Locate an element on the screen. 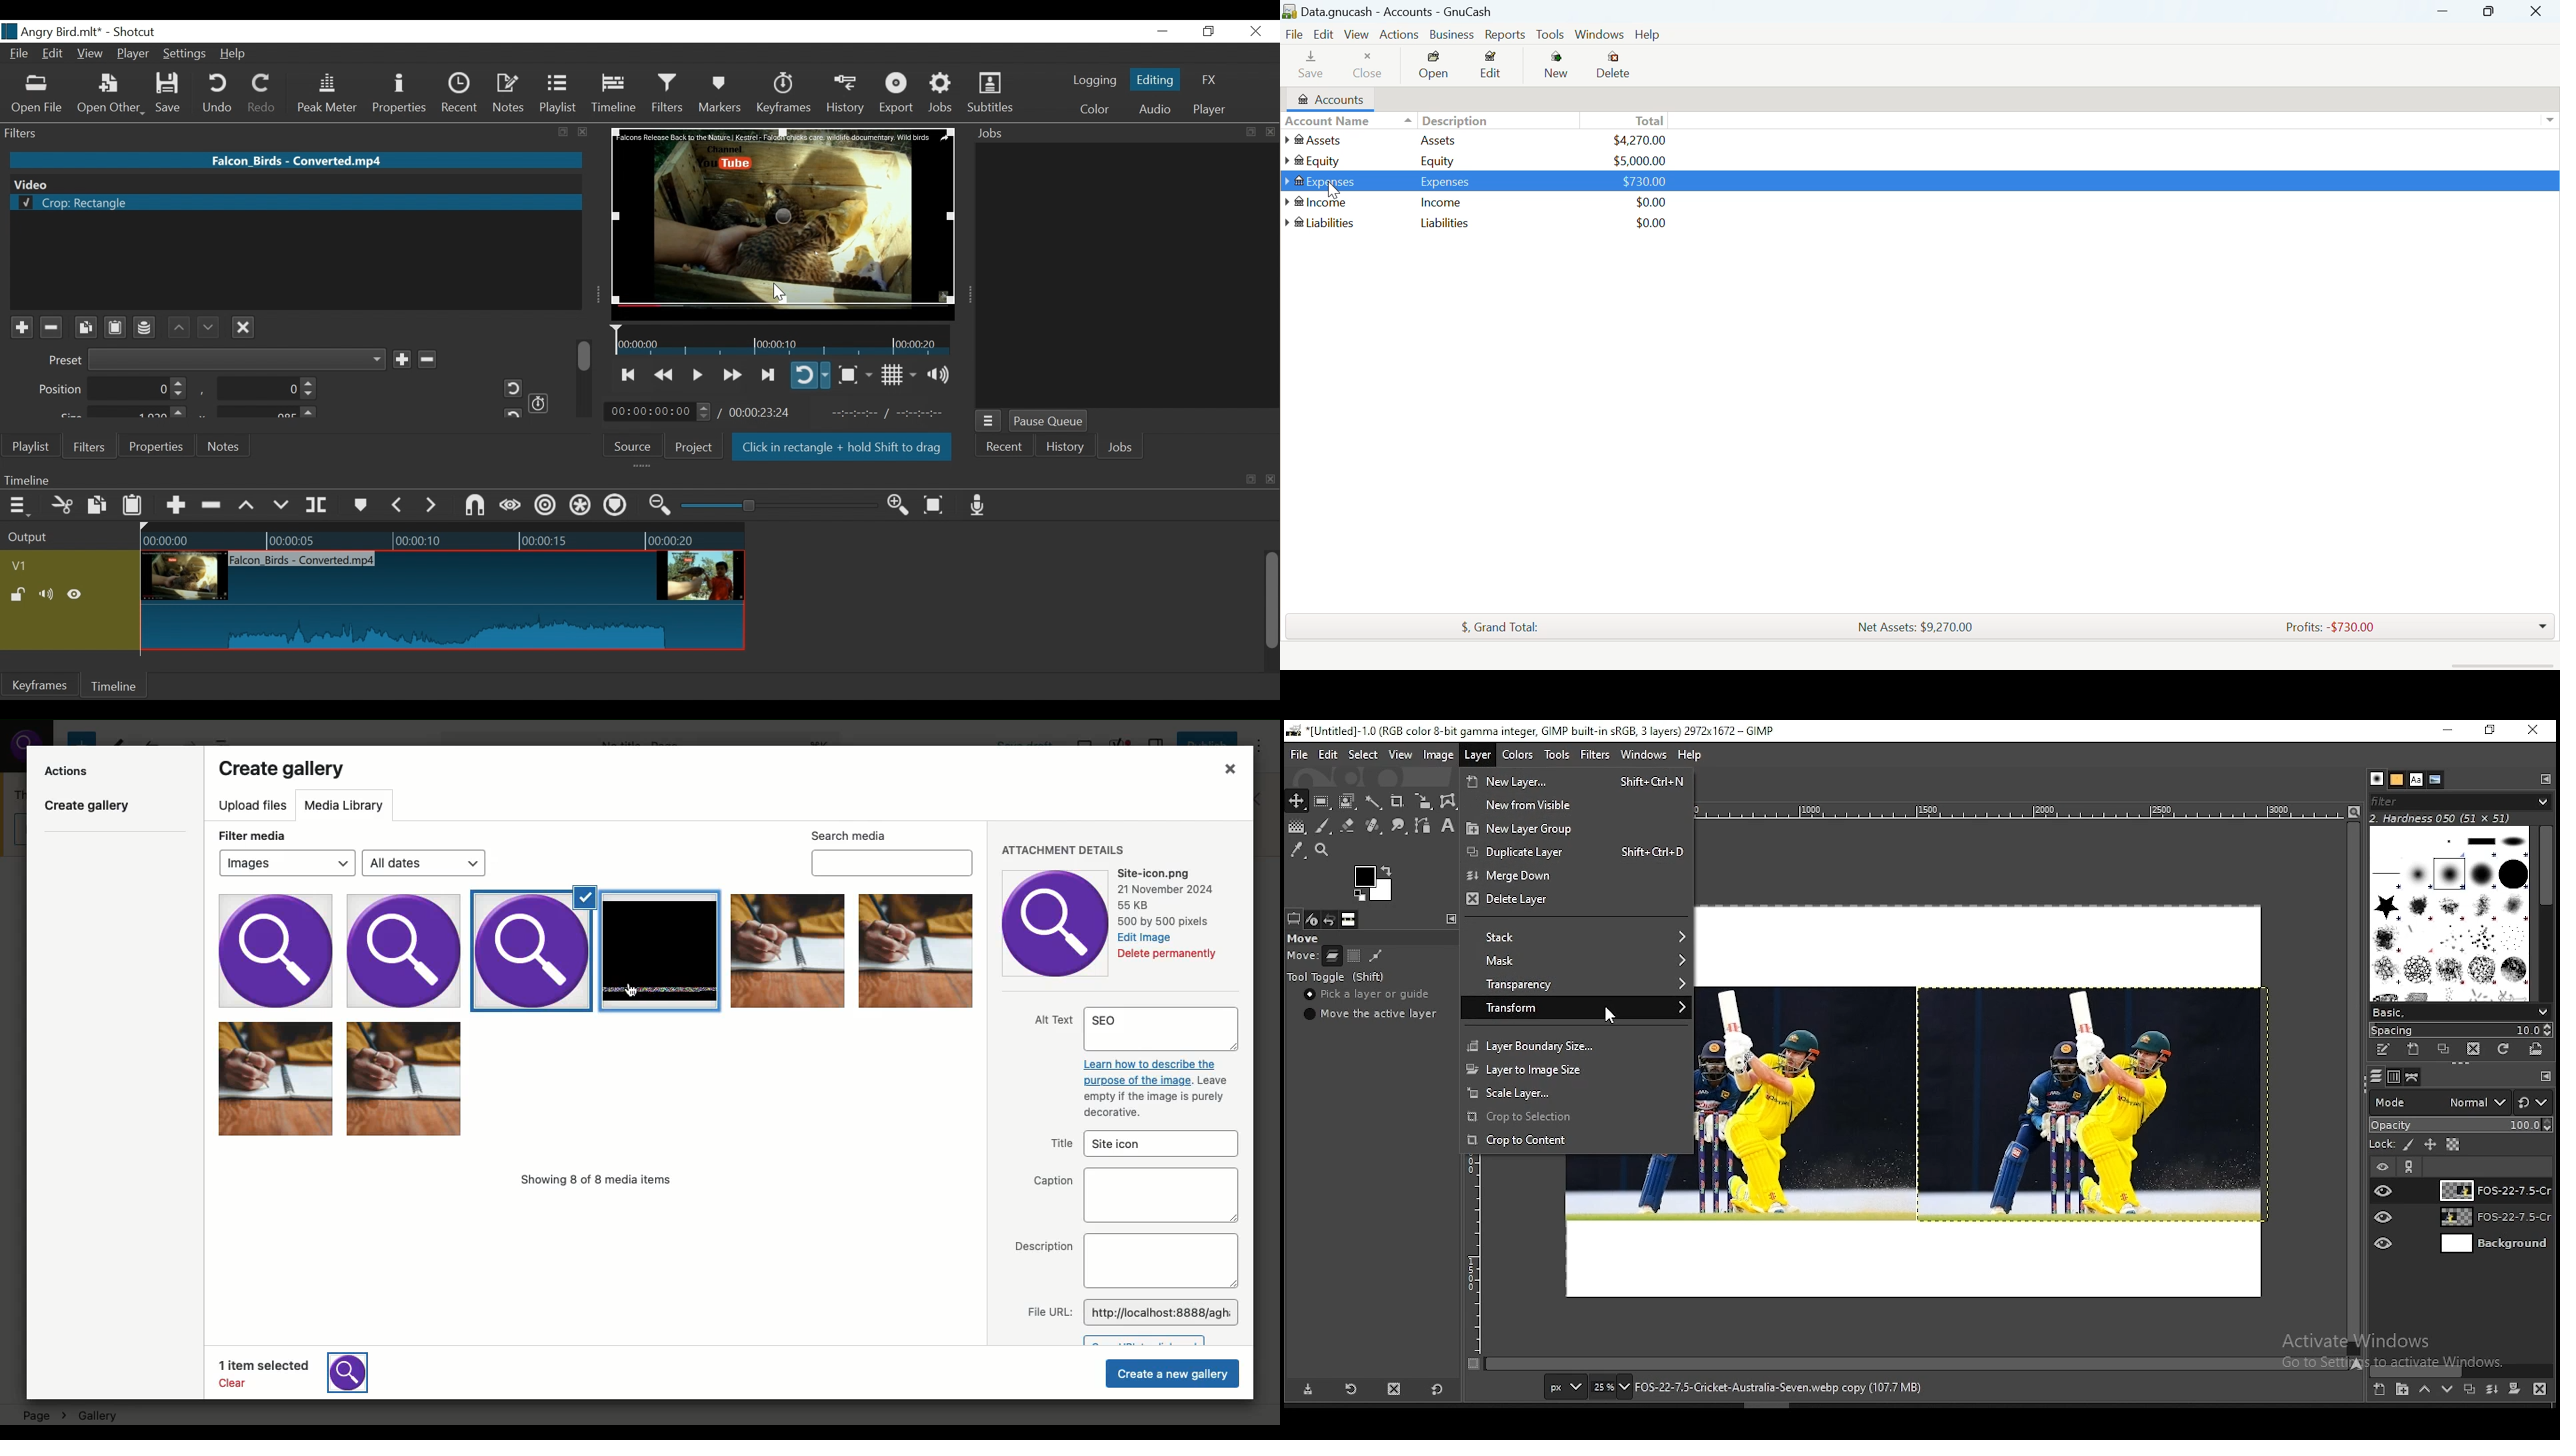  Income Account is located at coordinates (1475, 203).